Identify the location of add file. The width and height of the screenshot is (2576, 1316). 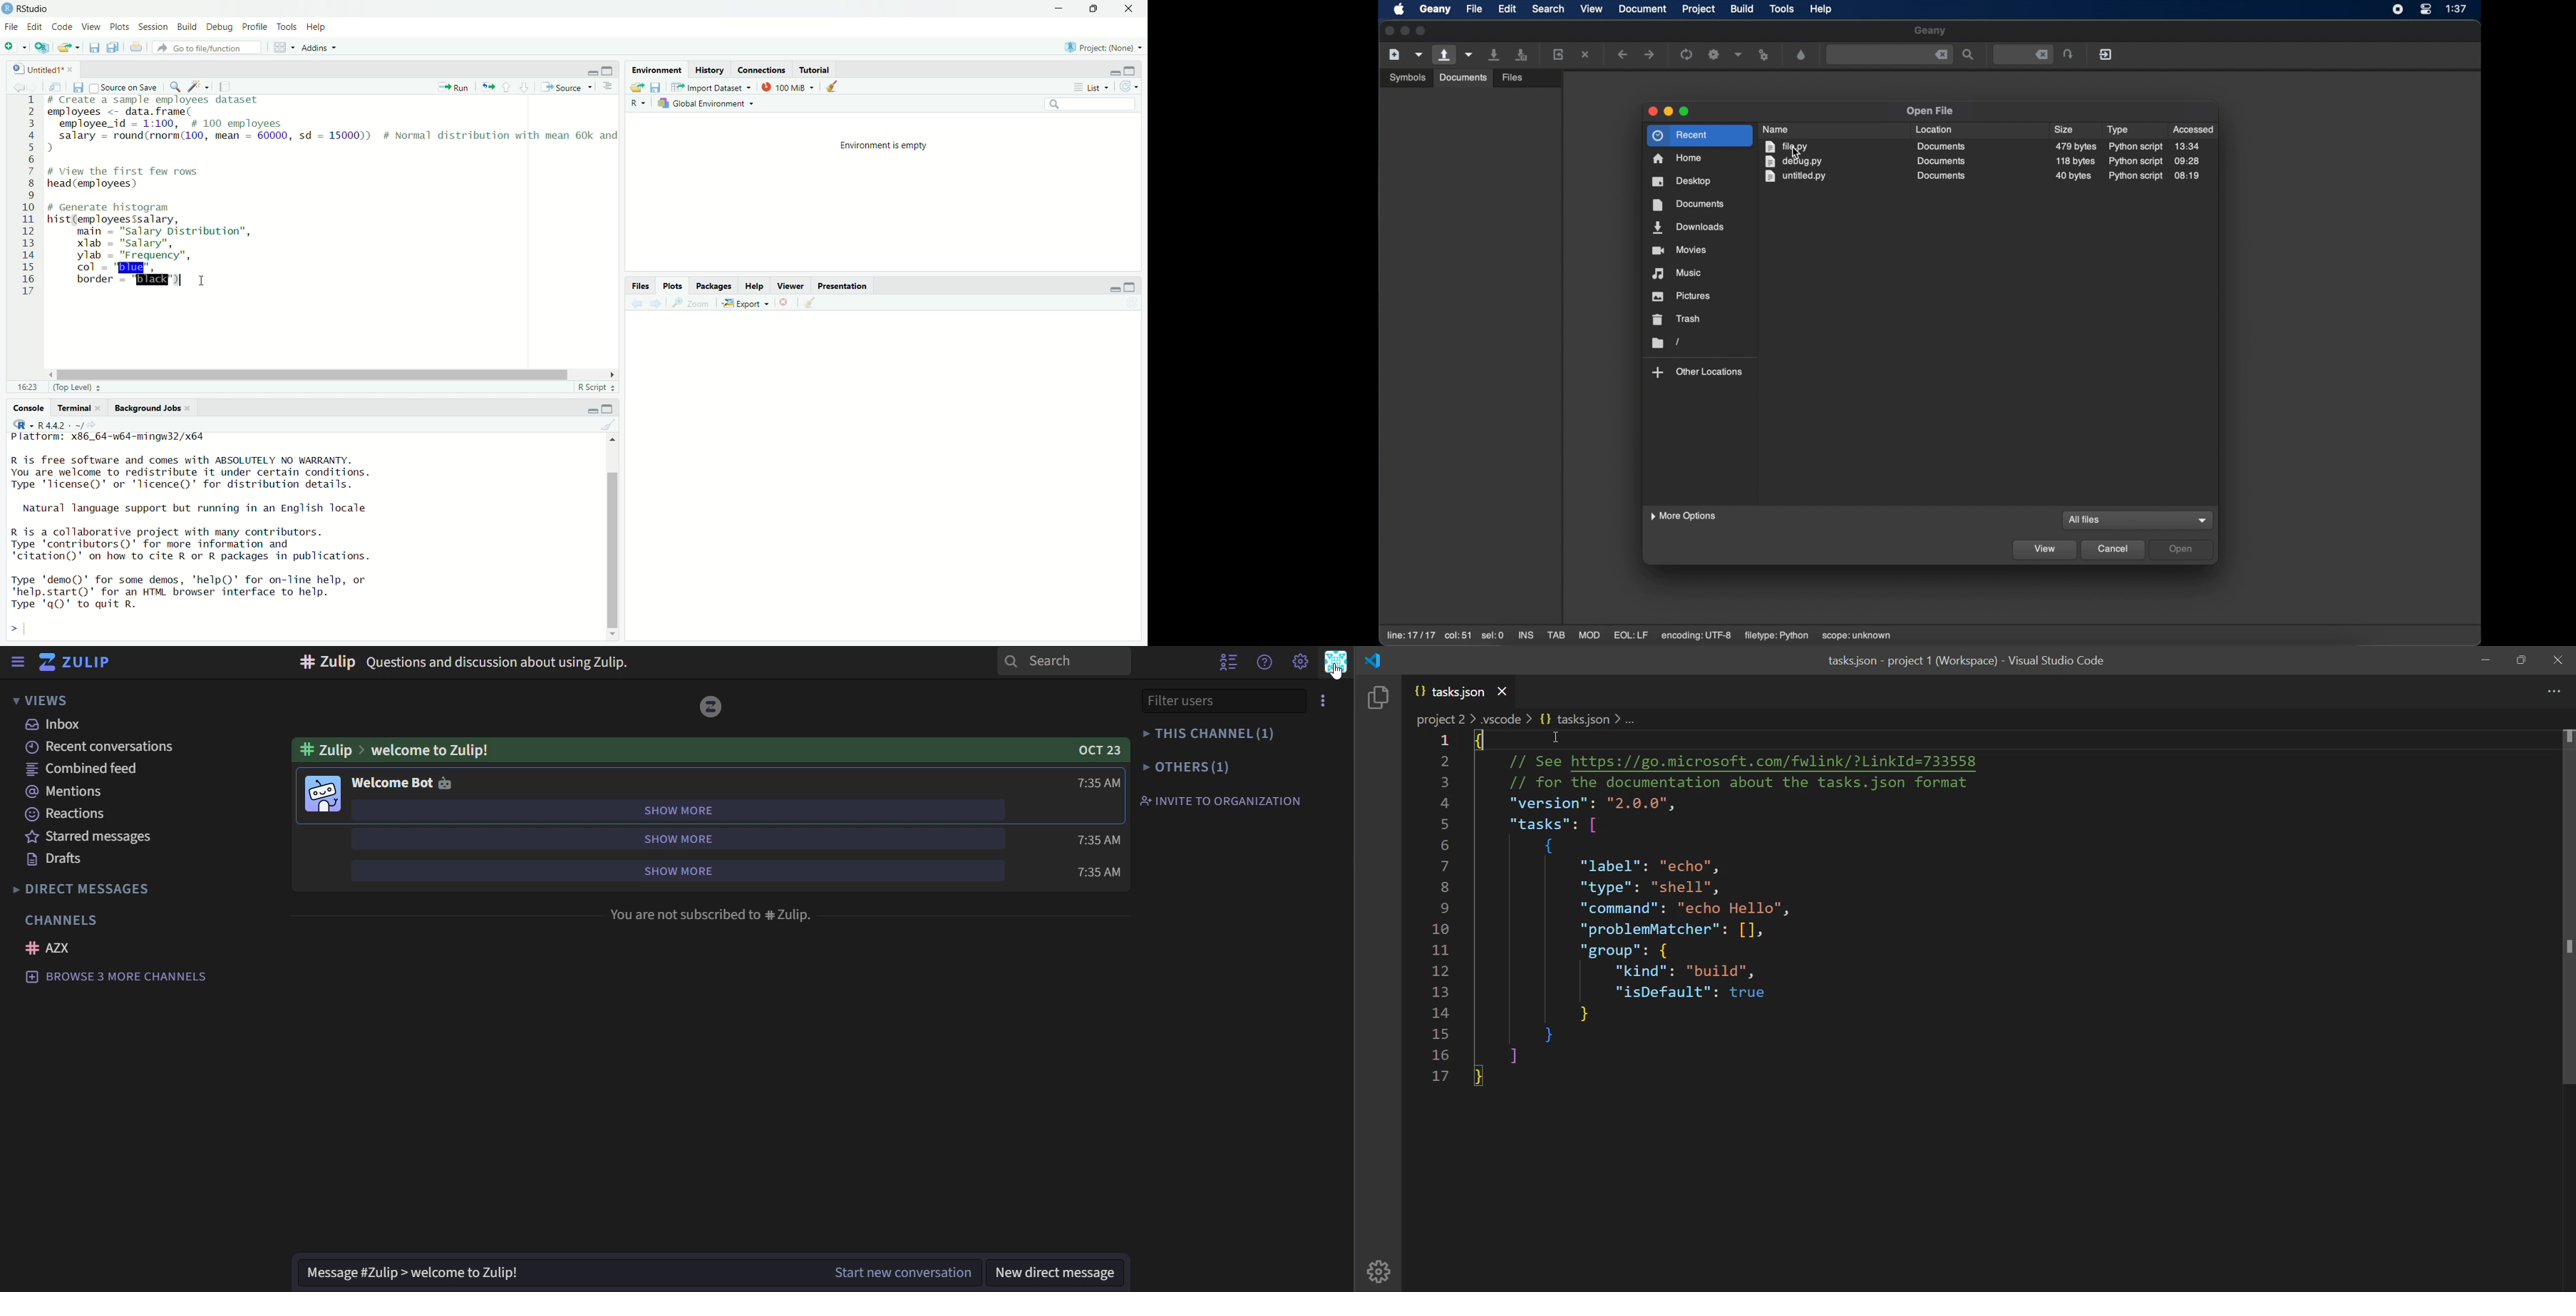
(42, 47).